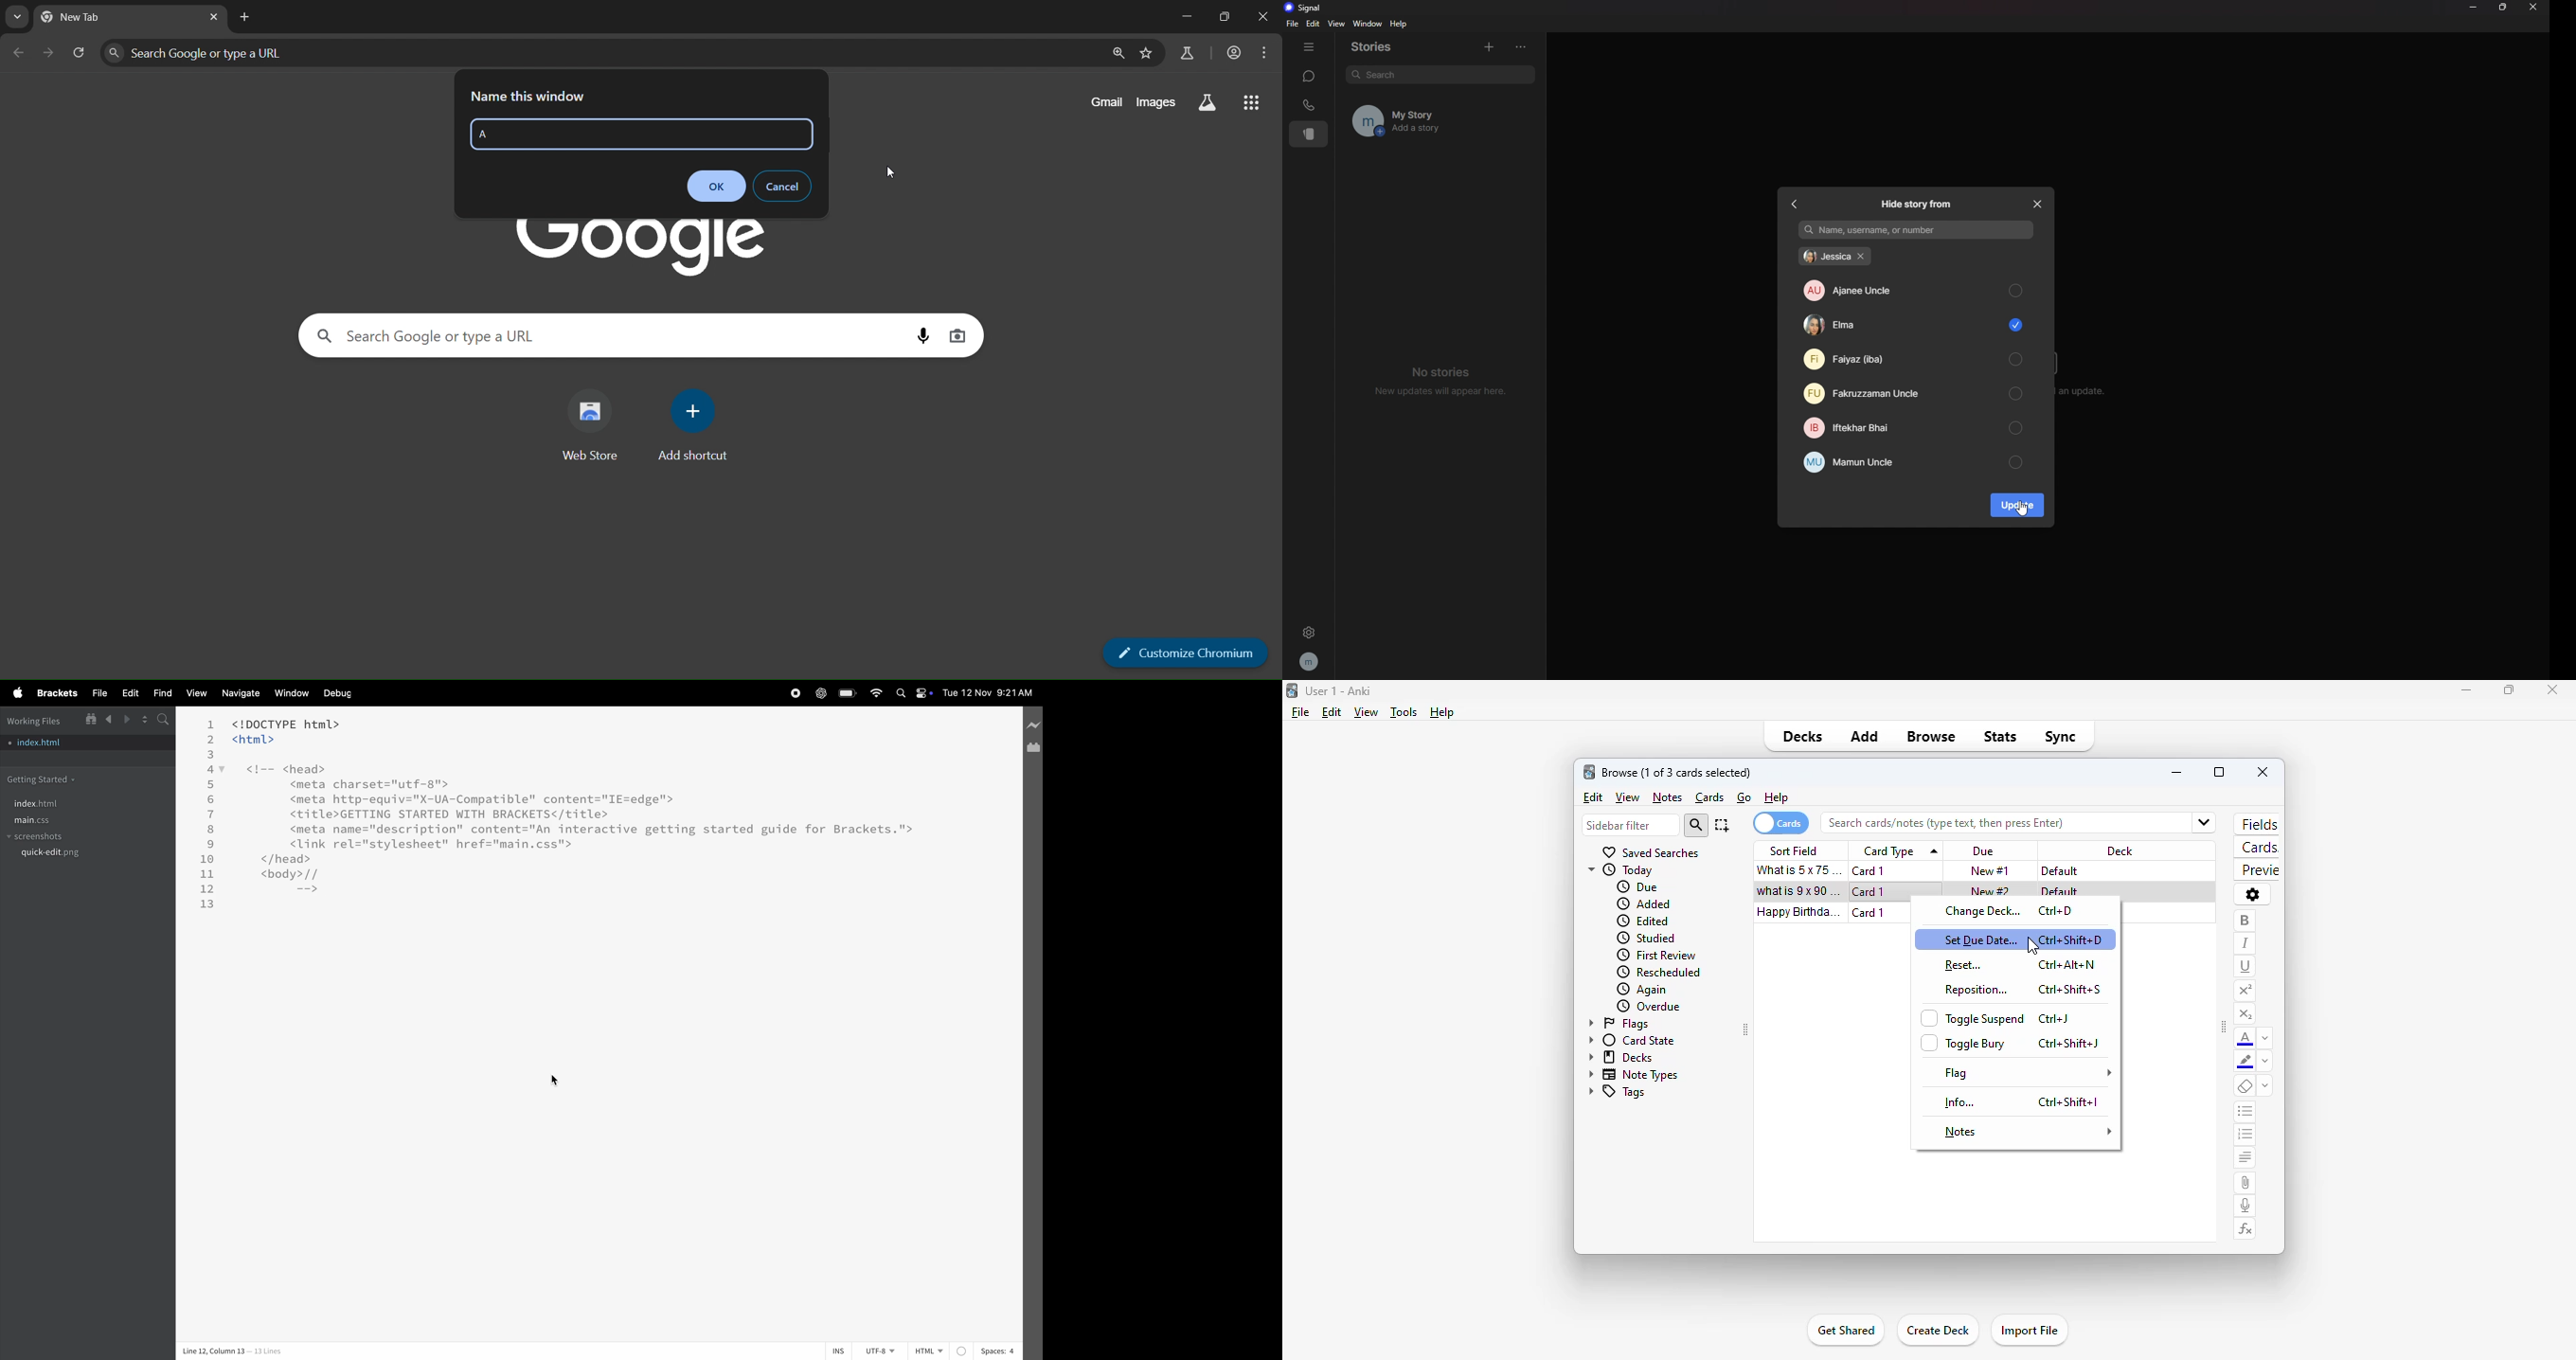  Describe the element at coordinates (1744, 797) in the screenshot. I see `go` at that location.